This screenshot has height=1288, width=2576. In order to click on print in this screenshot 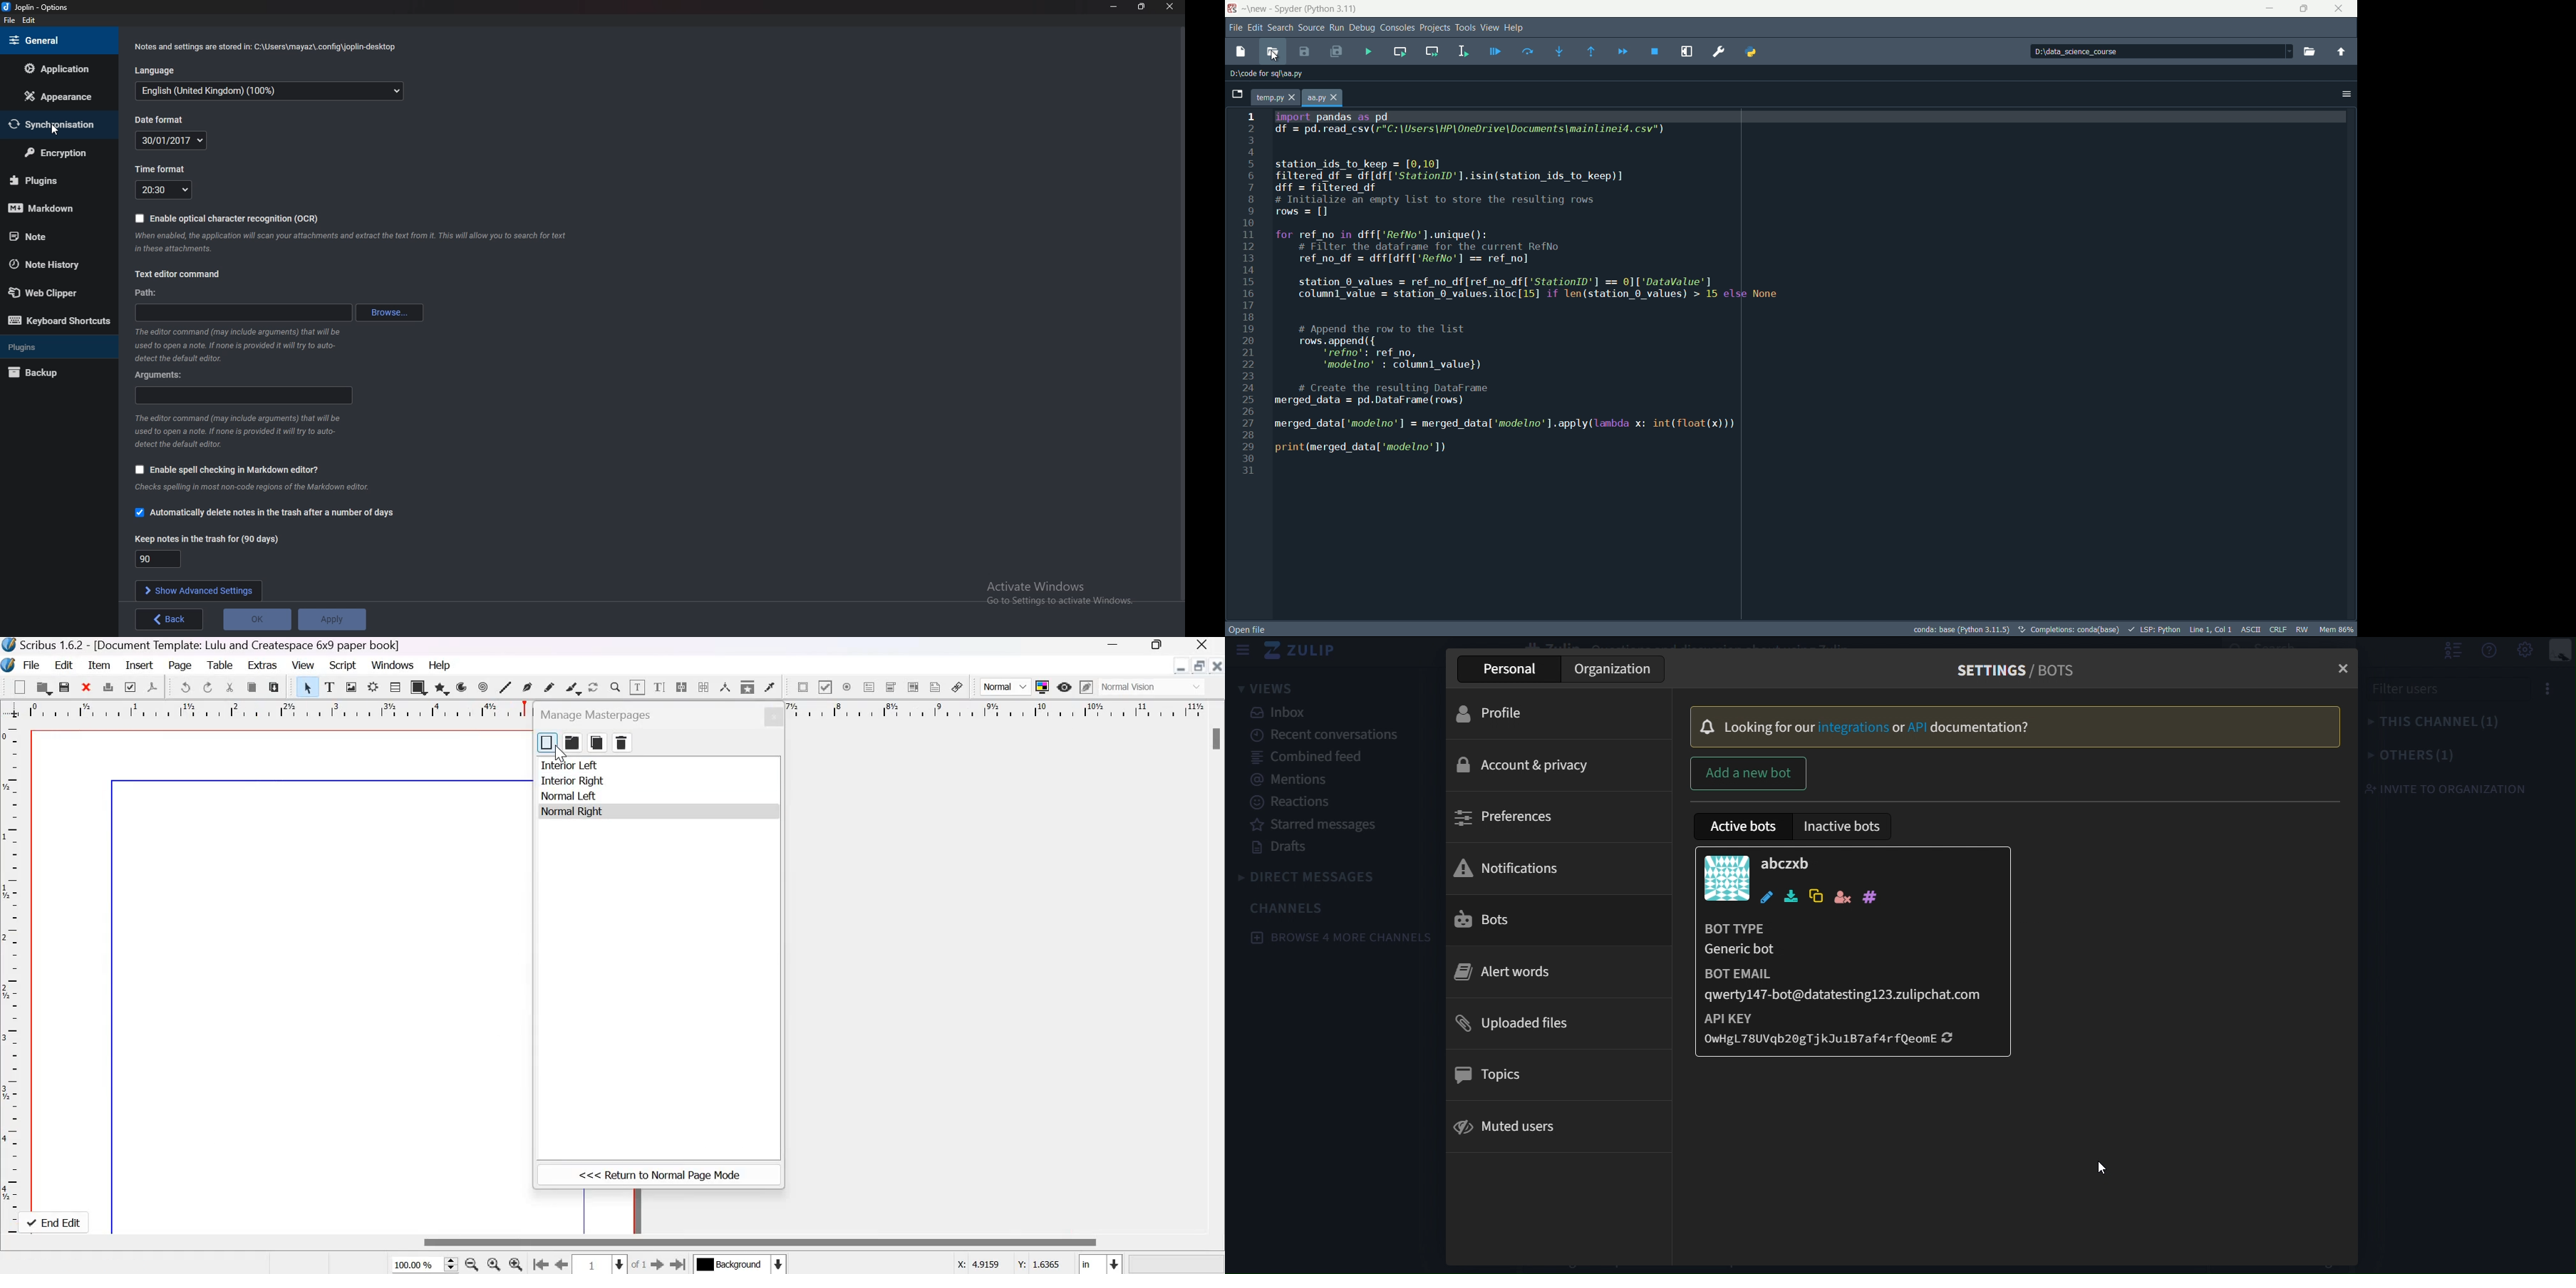, I will do `click(107, 687)`.